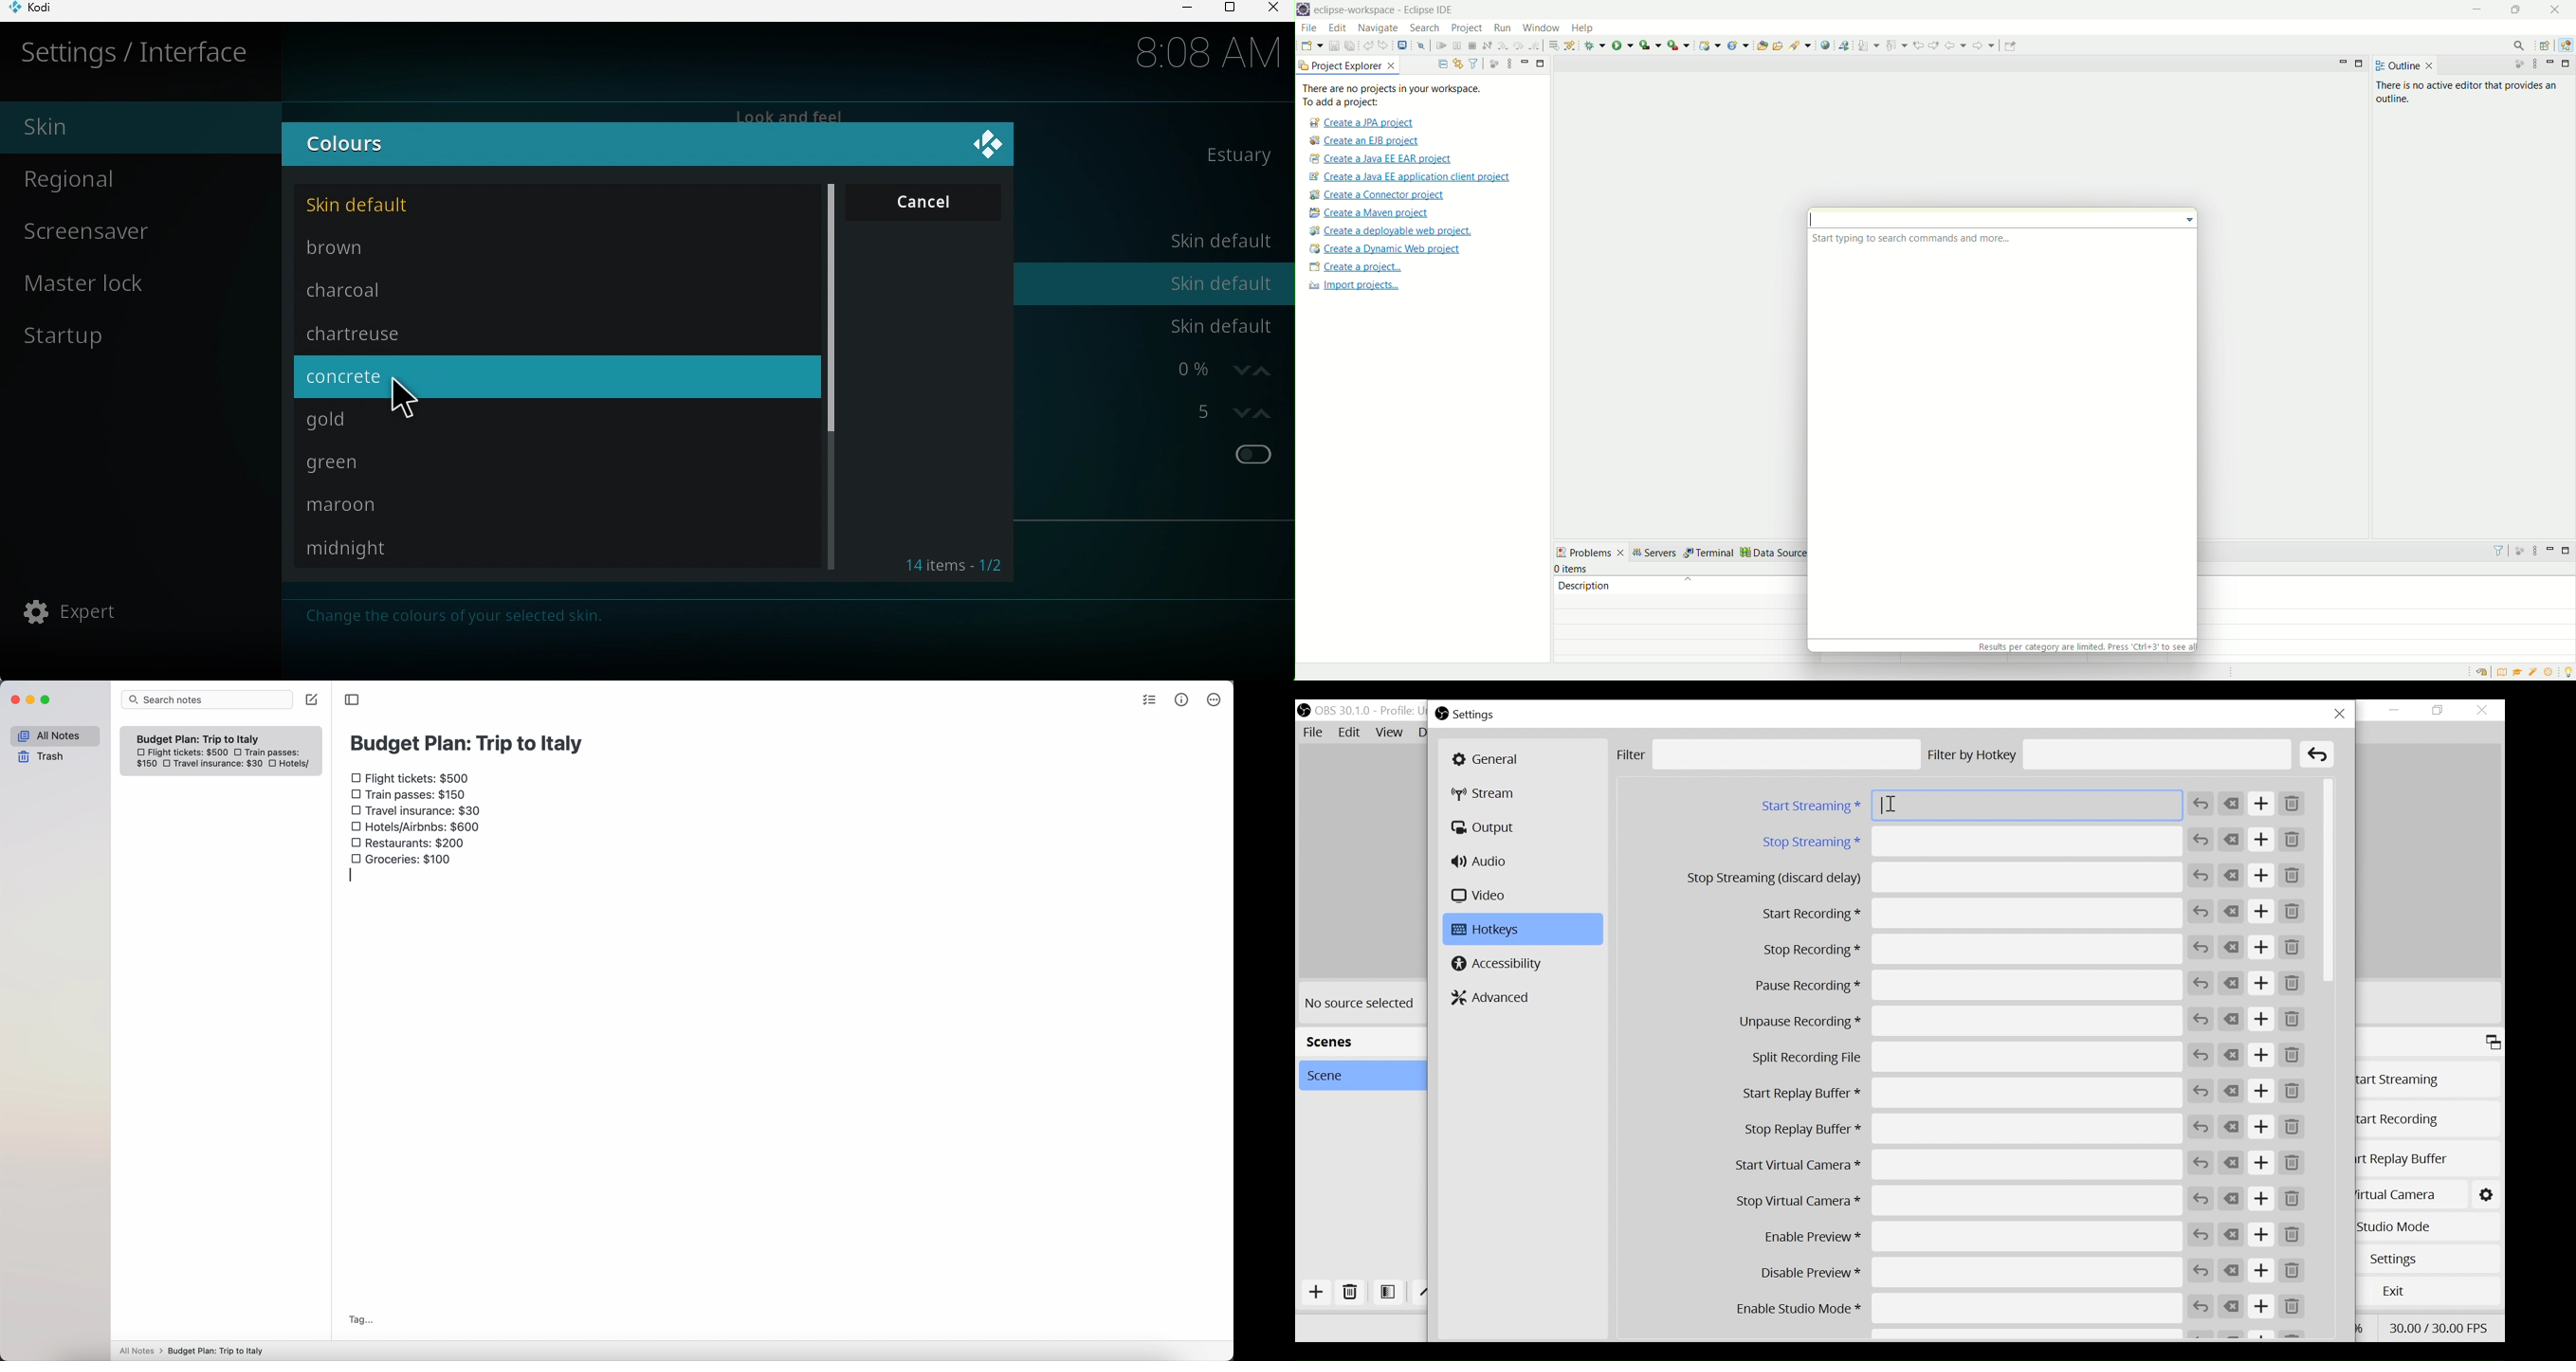  I want to click on Settings/interface, so click(136, 51).